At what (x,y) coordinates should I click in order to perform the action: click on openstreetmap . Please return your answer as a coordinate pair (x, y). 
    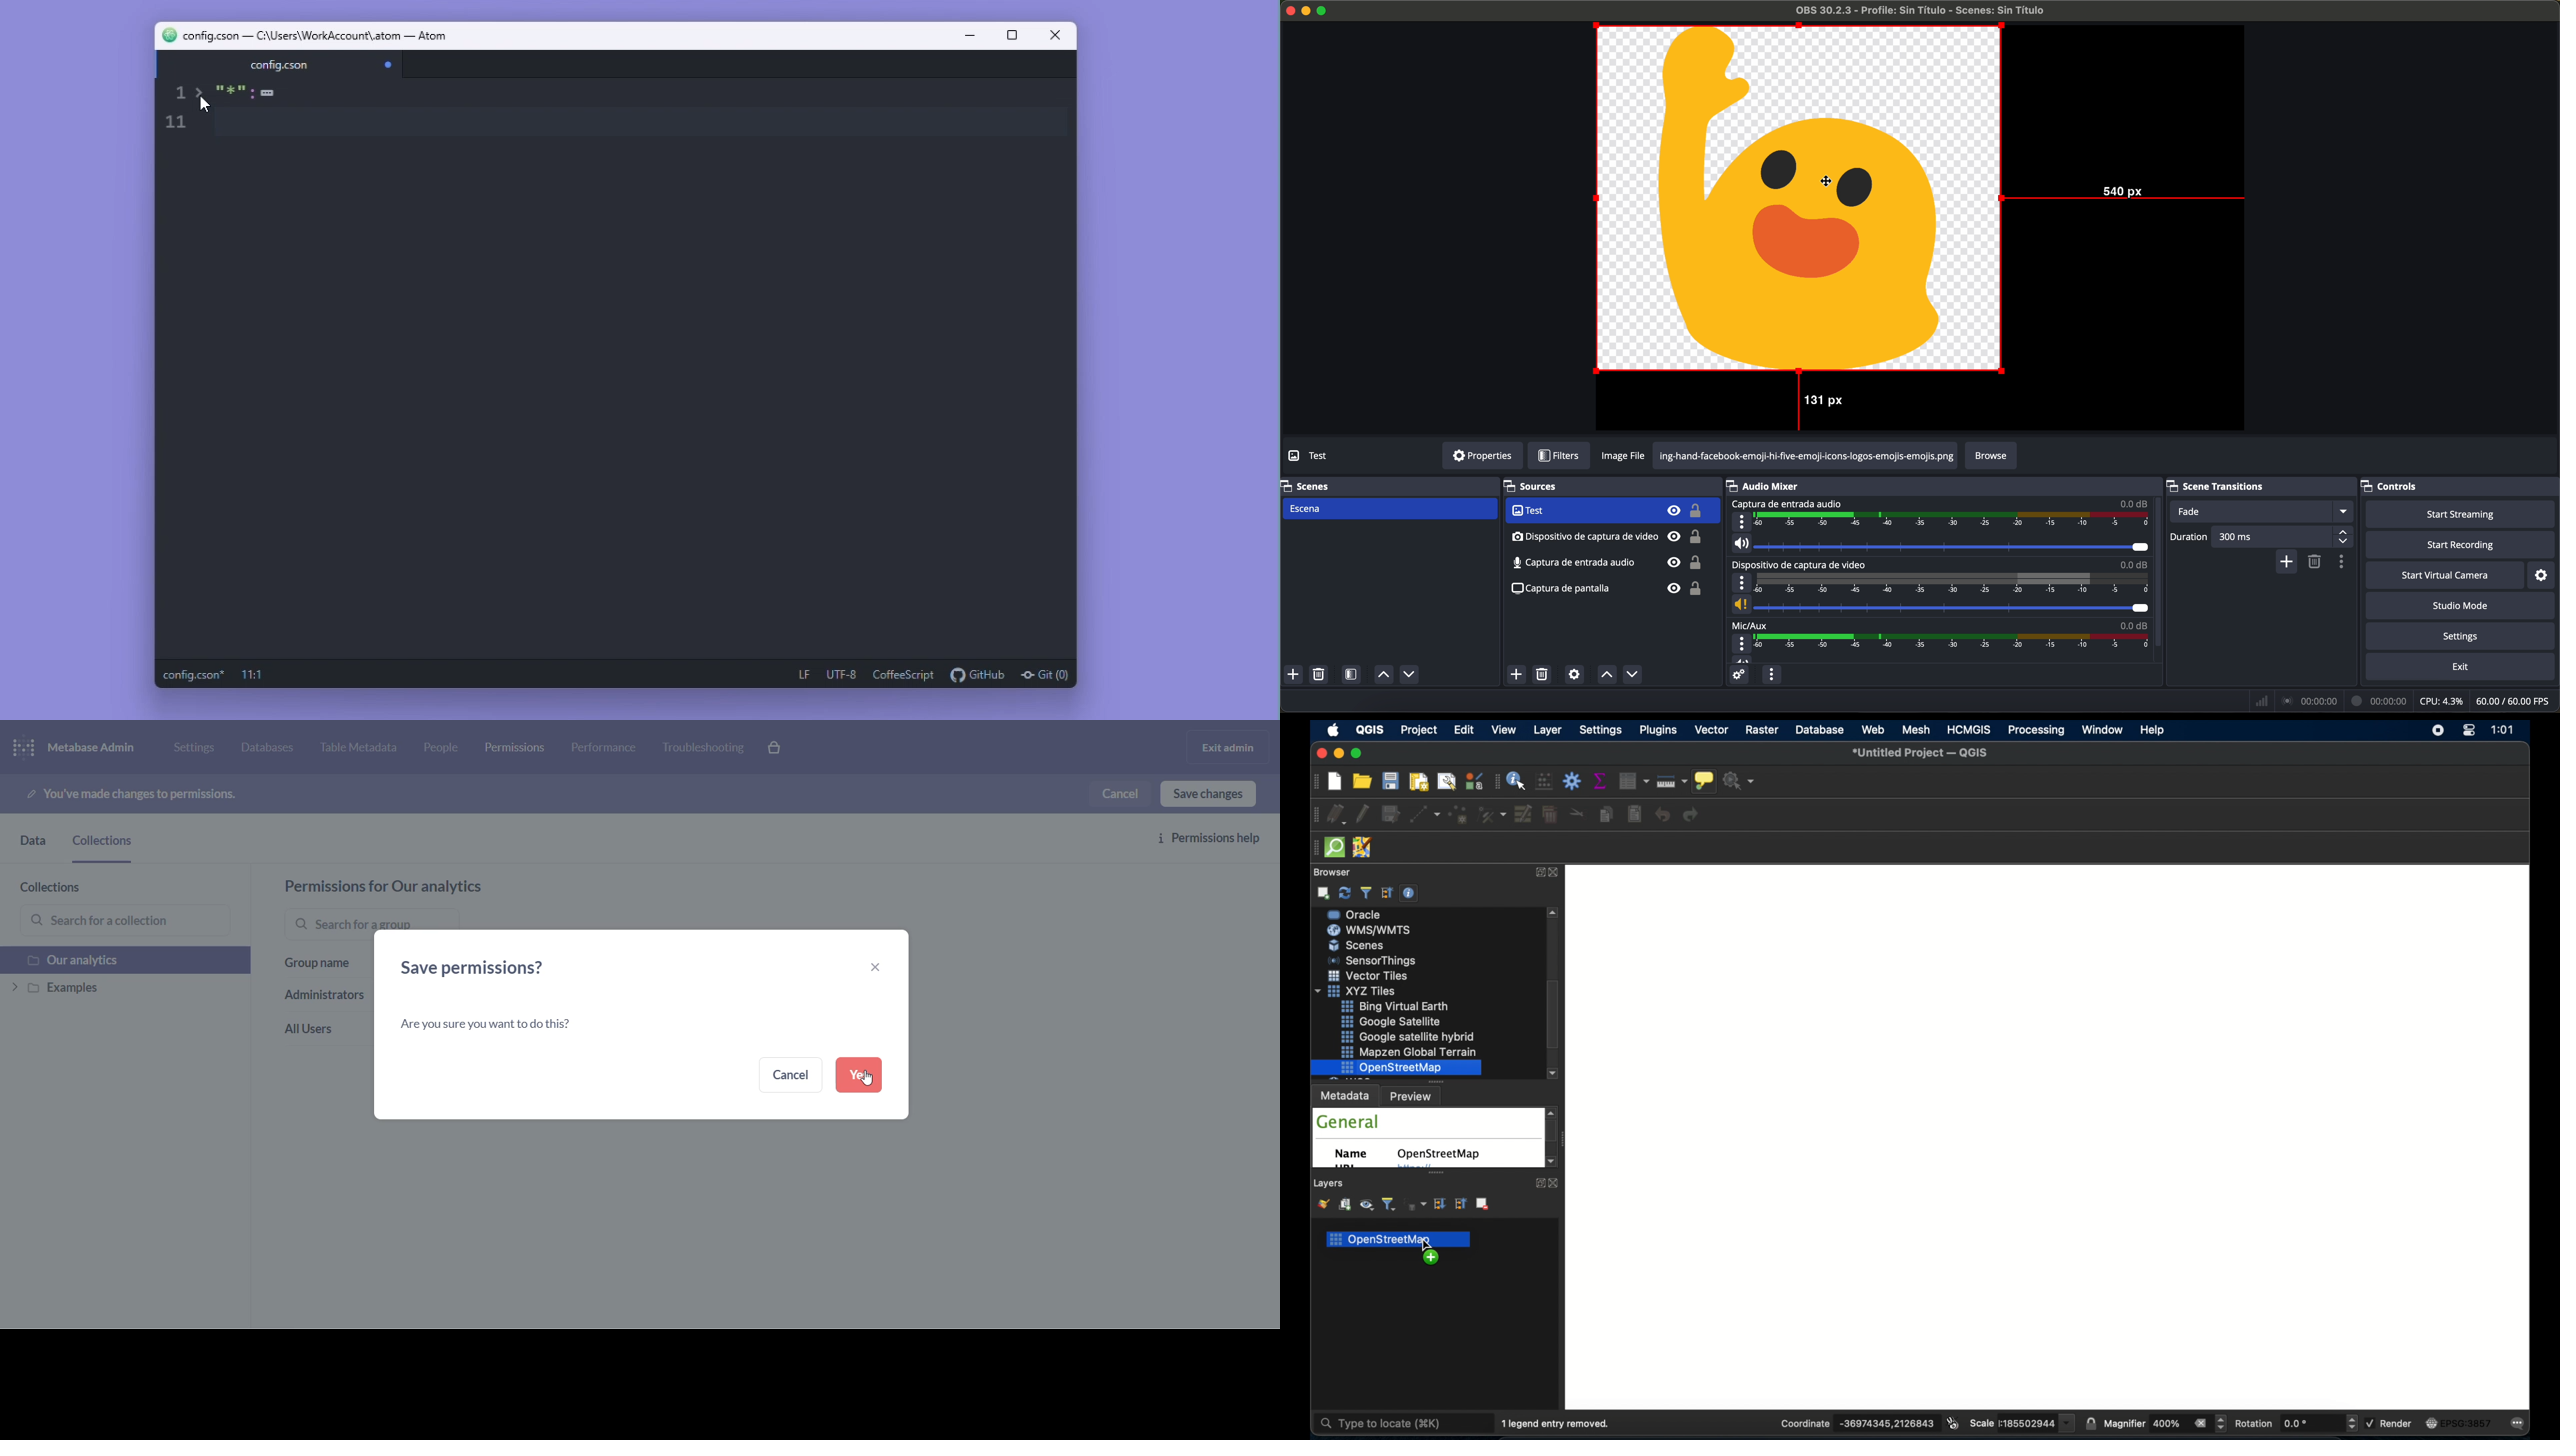
    Looking at the image, I should click on (1398, 1239).